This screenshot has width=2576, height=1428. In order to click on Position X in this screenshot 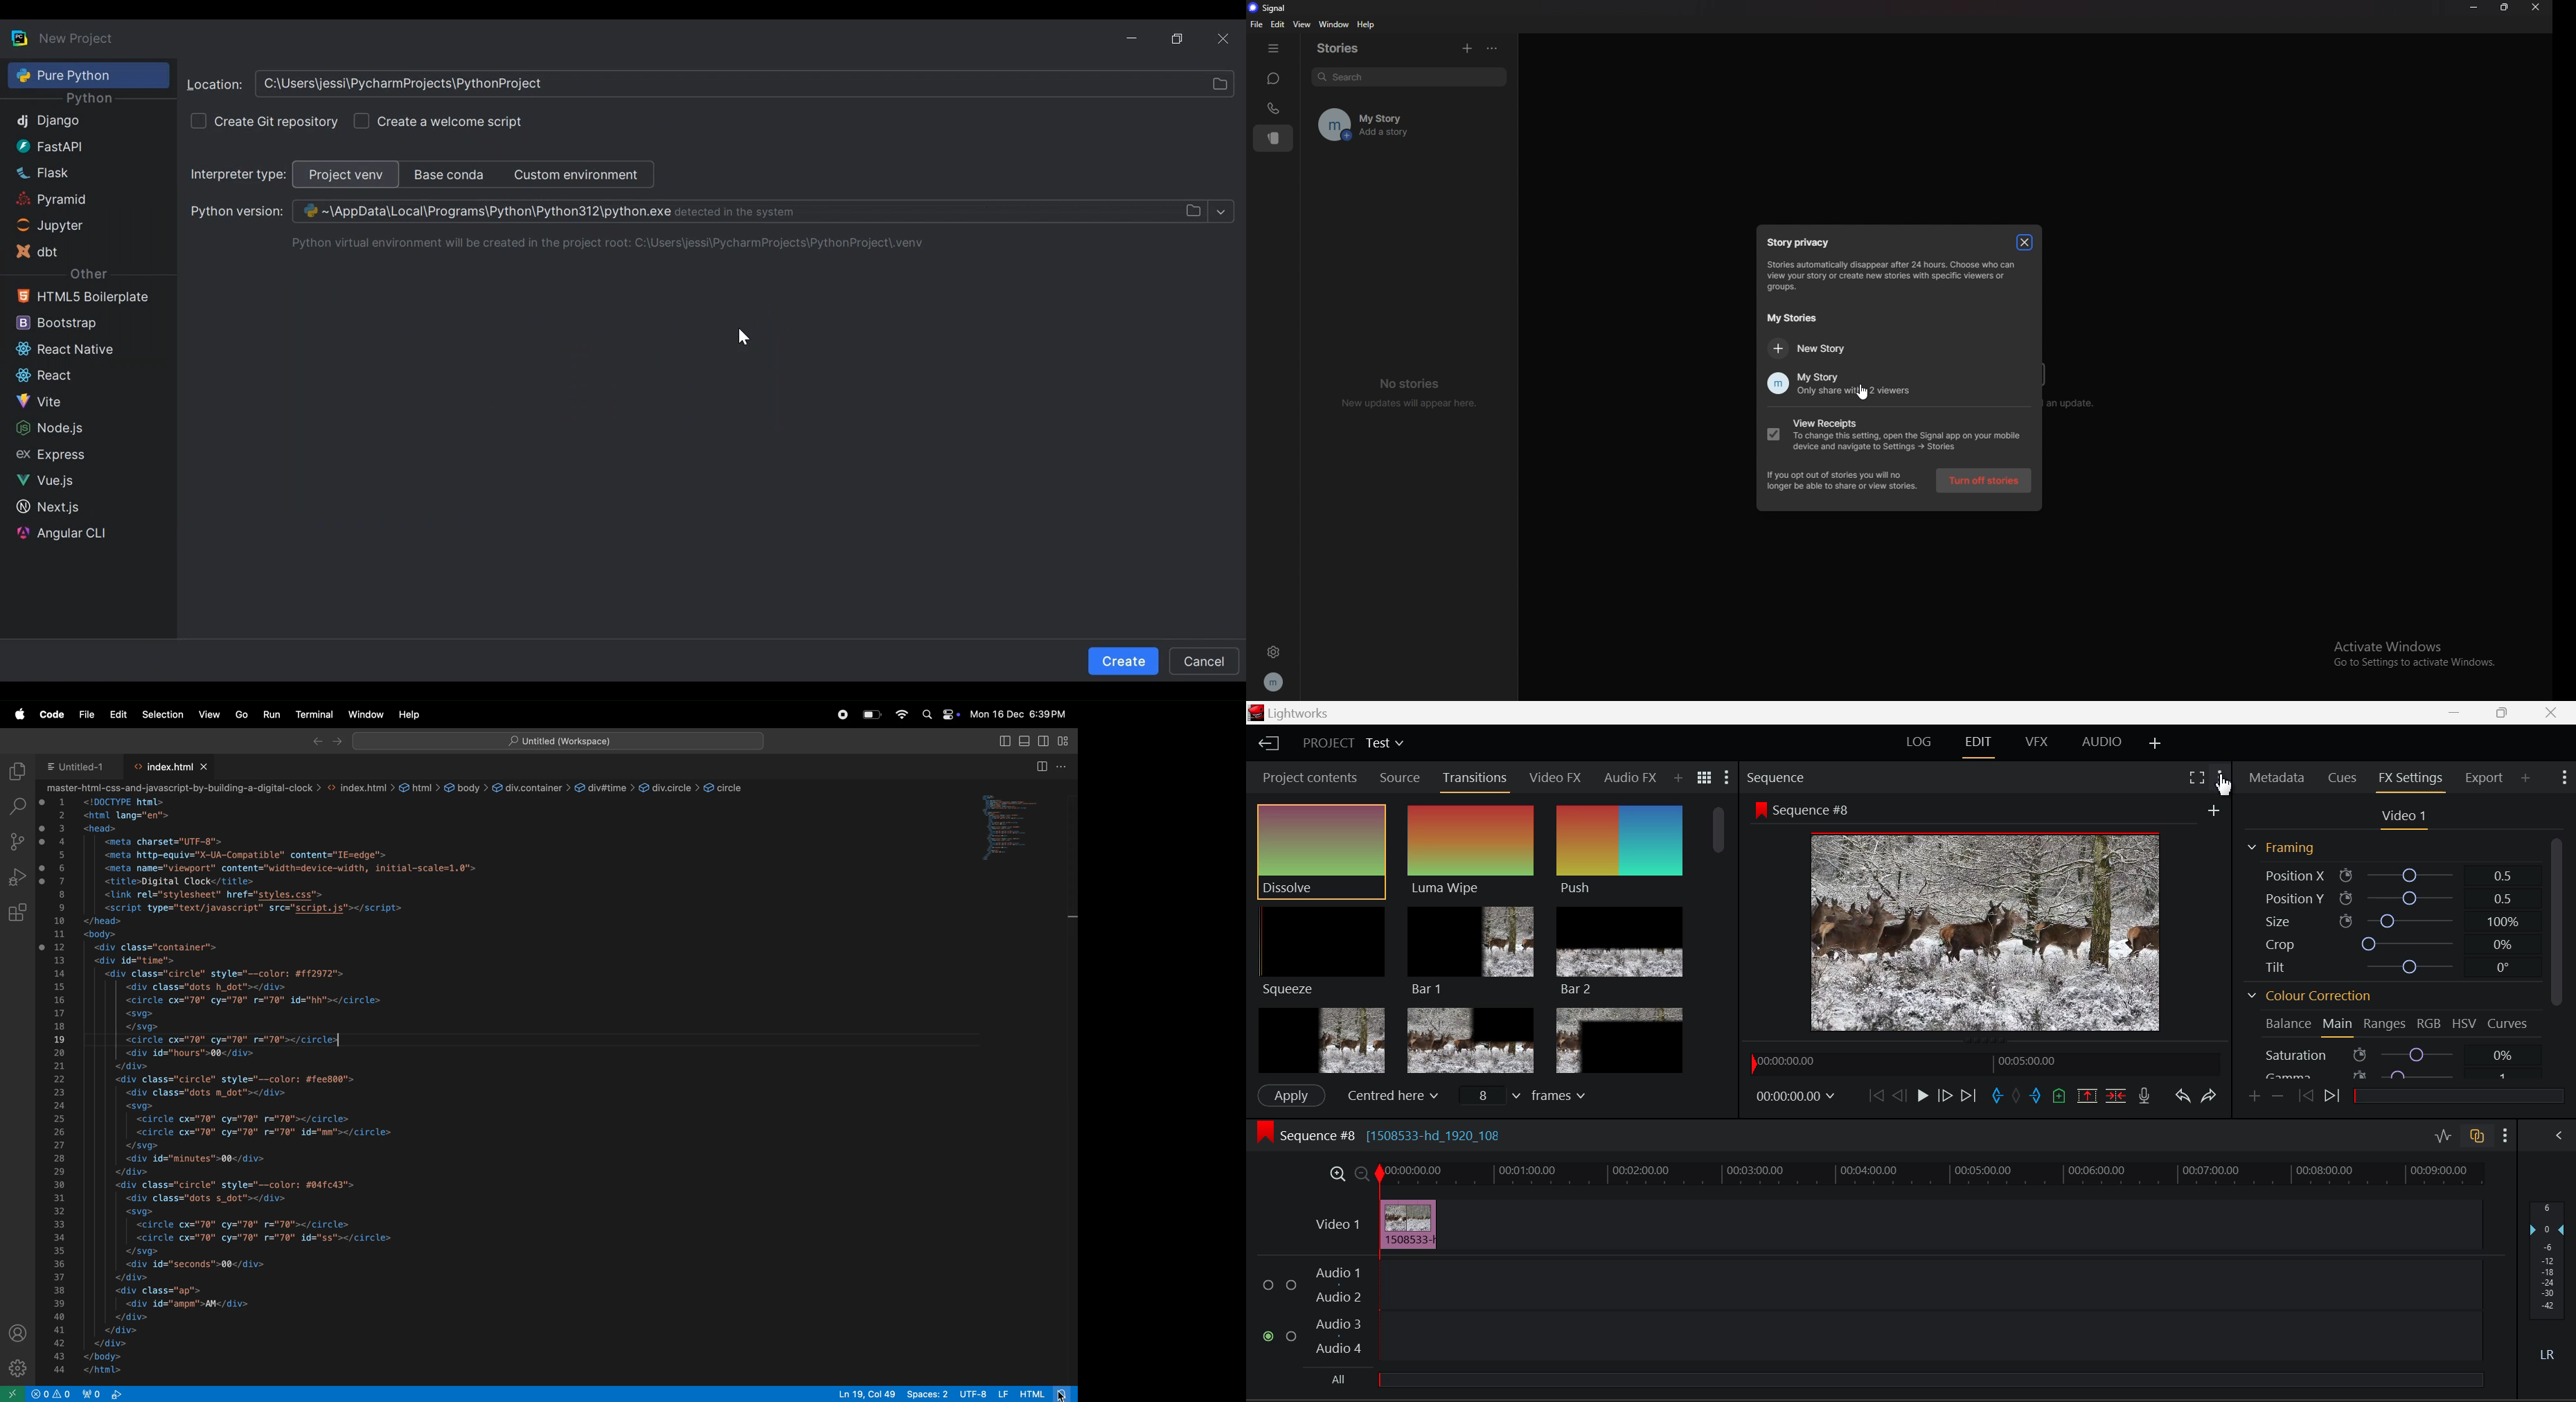, I will do `click(2388, 874)`.